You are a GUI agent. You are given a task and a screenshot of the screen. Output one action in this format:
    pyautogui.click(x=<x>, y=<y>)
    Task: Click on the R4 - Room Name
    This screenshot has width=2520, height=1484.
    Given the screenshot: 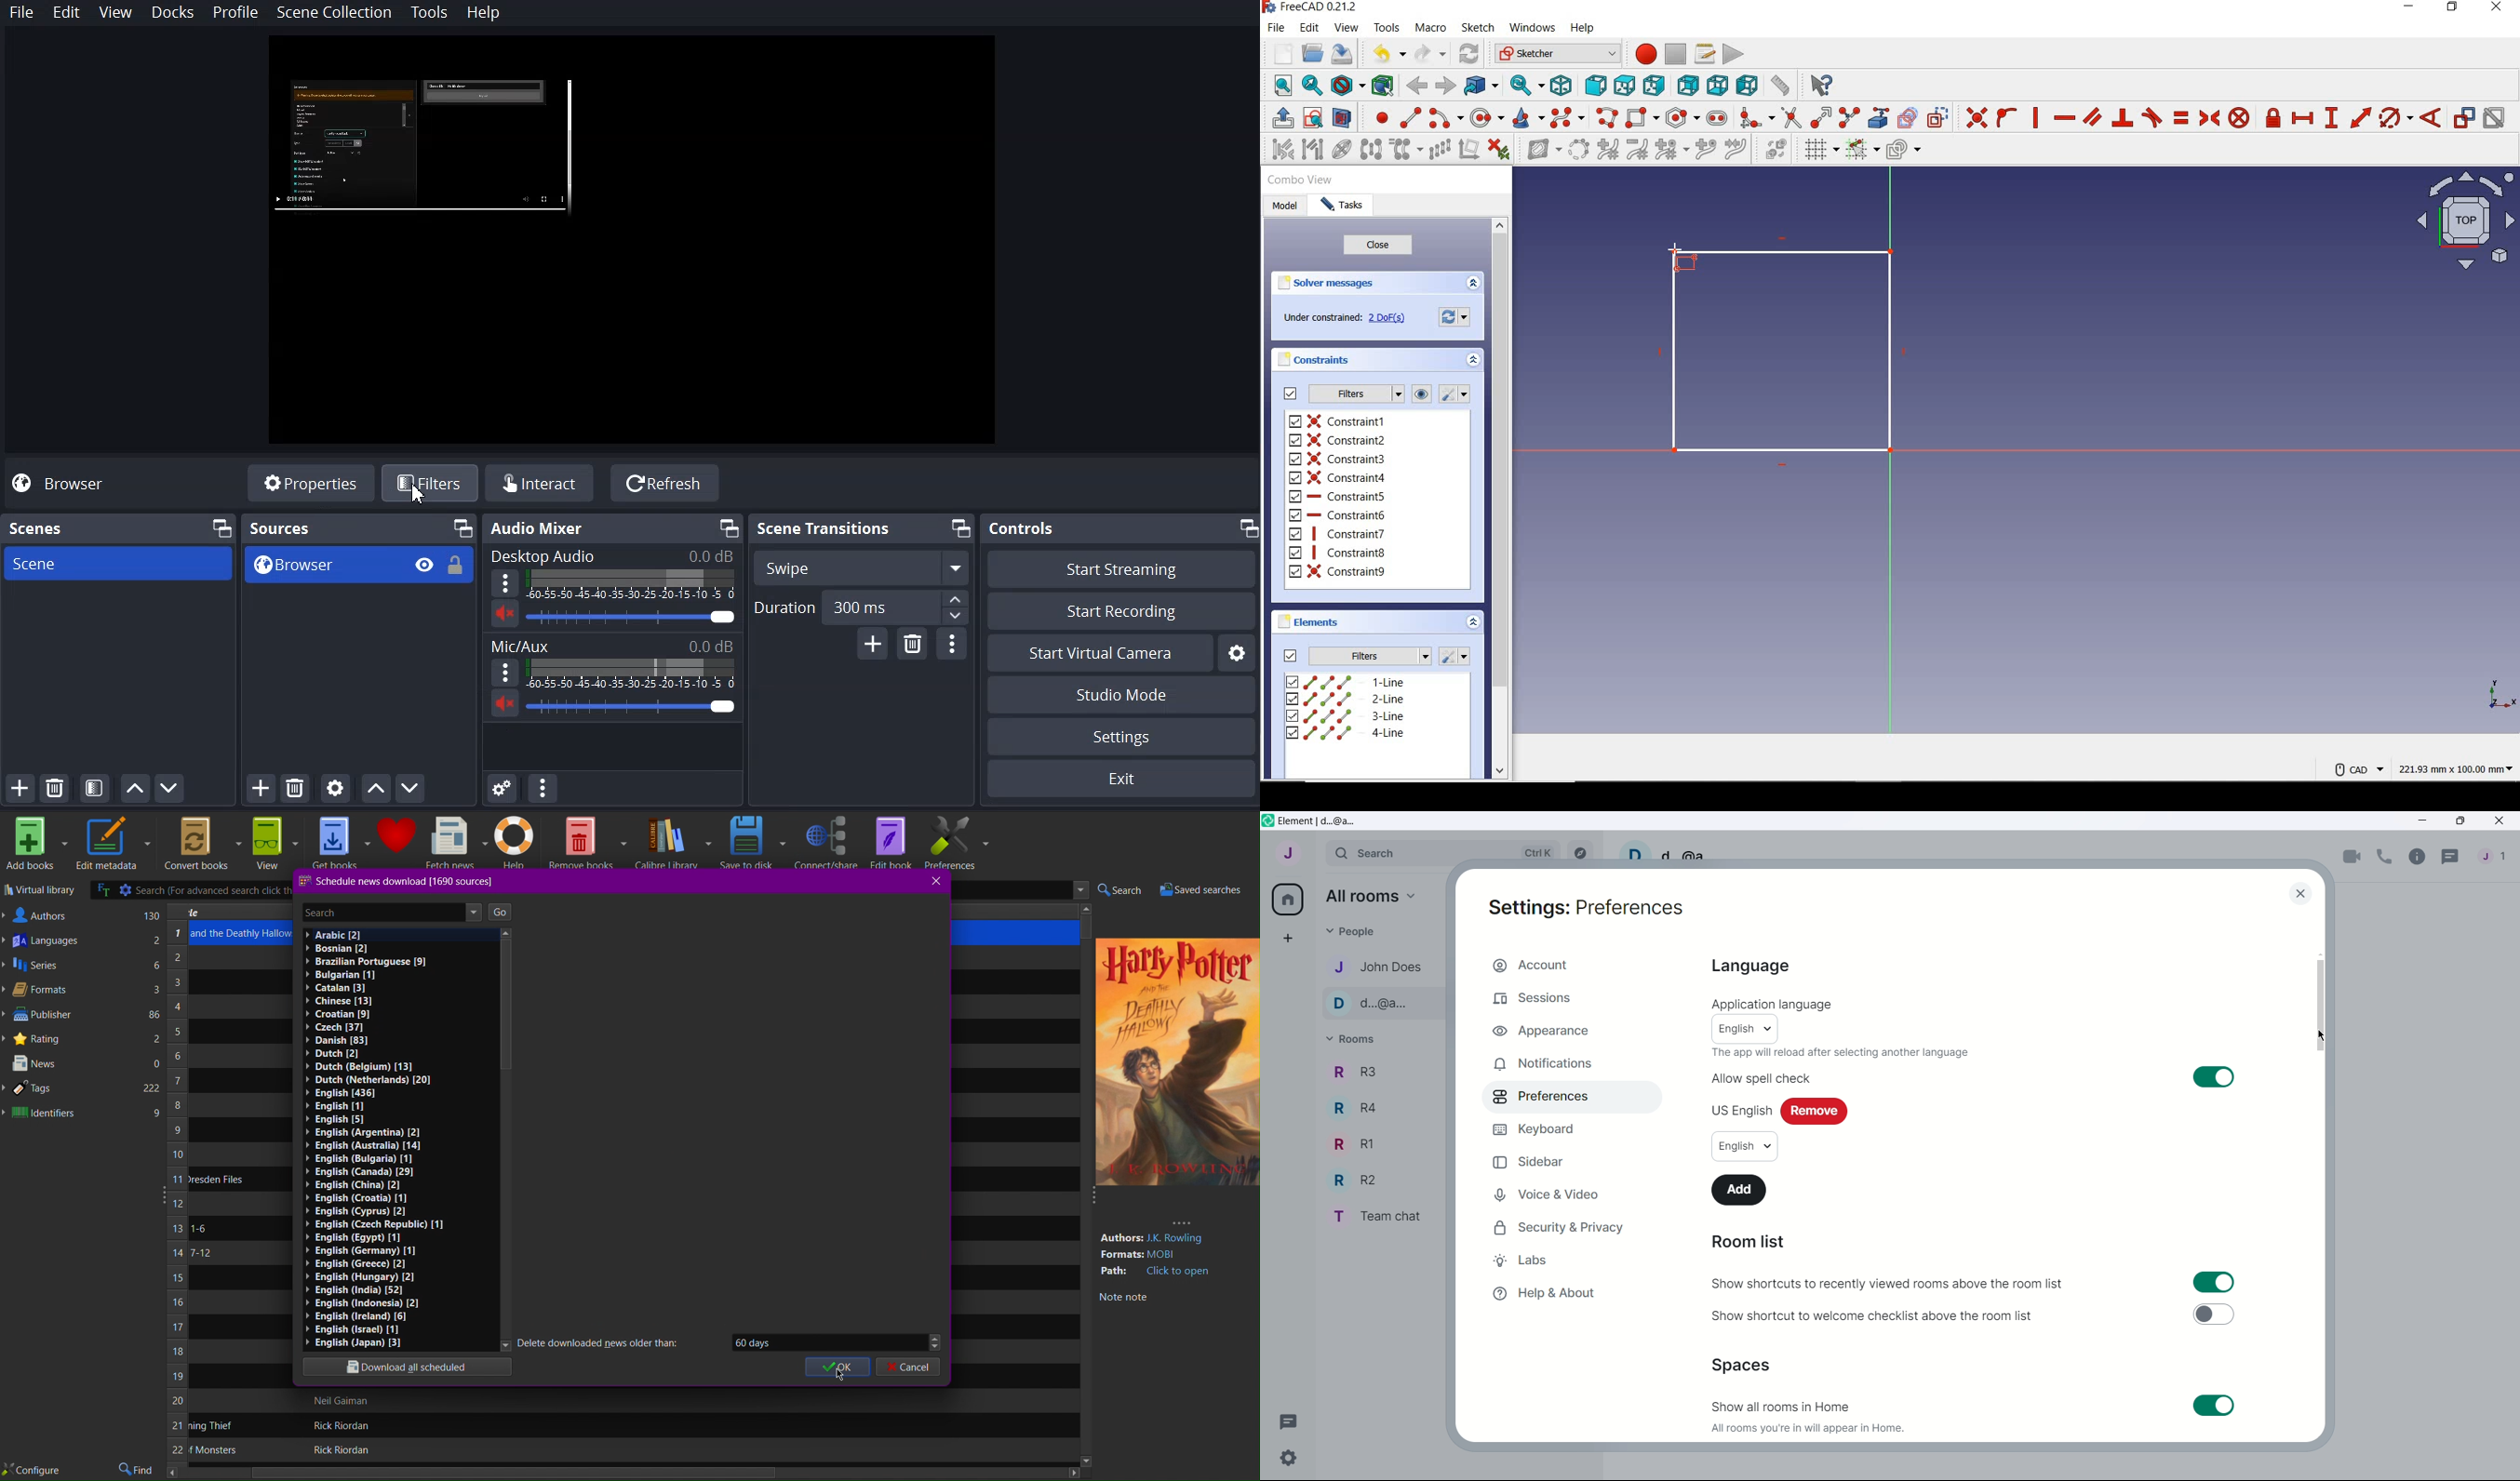 What is the action you would take?
    pyautogui.click(x=1360, y=1110)
    